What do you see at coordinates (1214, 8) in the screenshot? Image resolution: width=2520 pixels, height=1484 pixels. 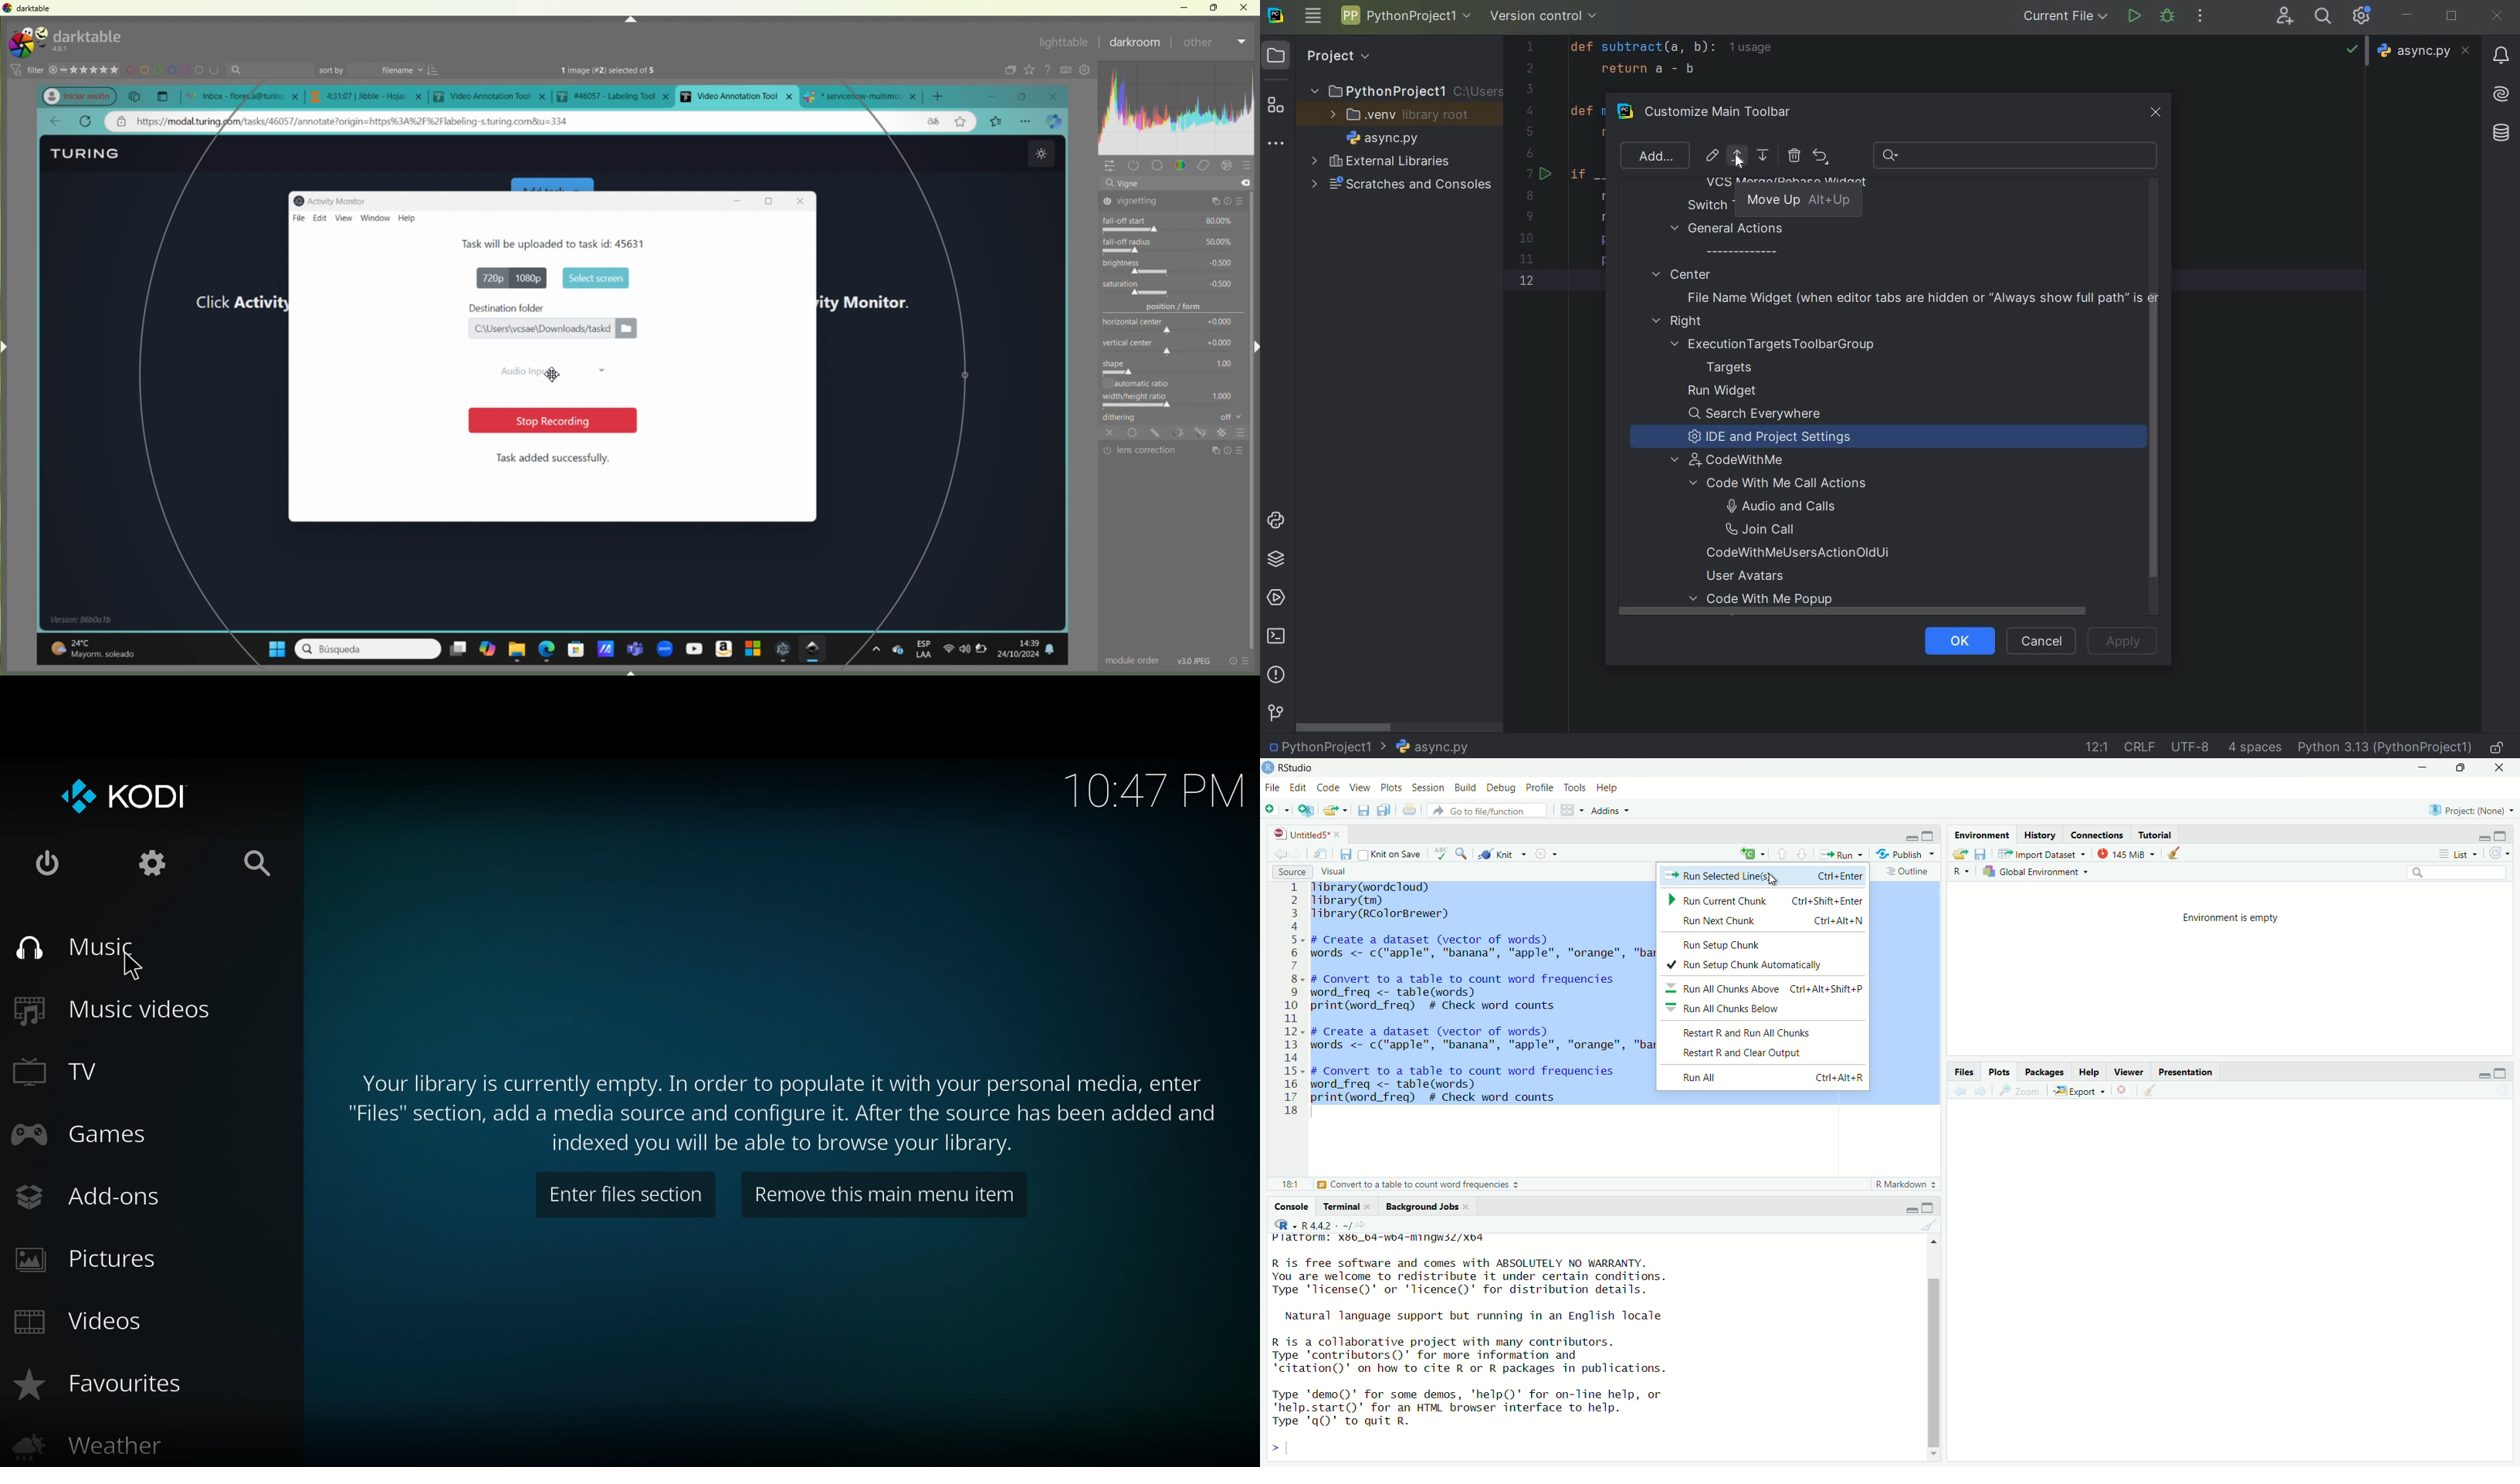 I see `Restore Down` at bounding box center [1214, 8].